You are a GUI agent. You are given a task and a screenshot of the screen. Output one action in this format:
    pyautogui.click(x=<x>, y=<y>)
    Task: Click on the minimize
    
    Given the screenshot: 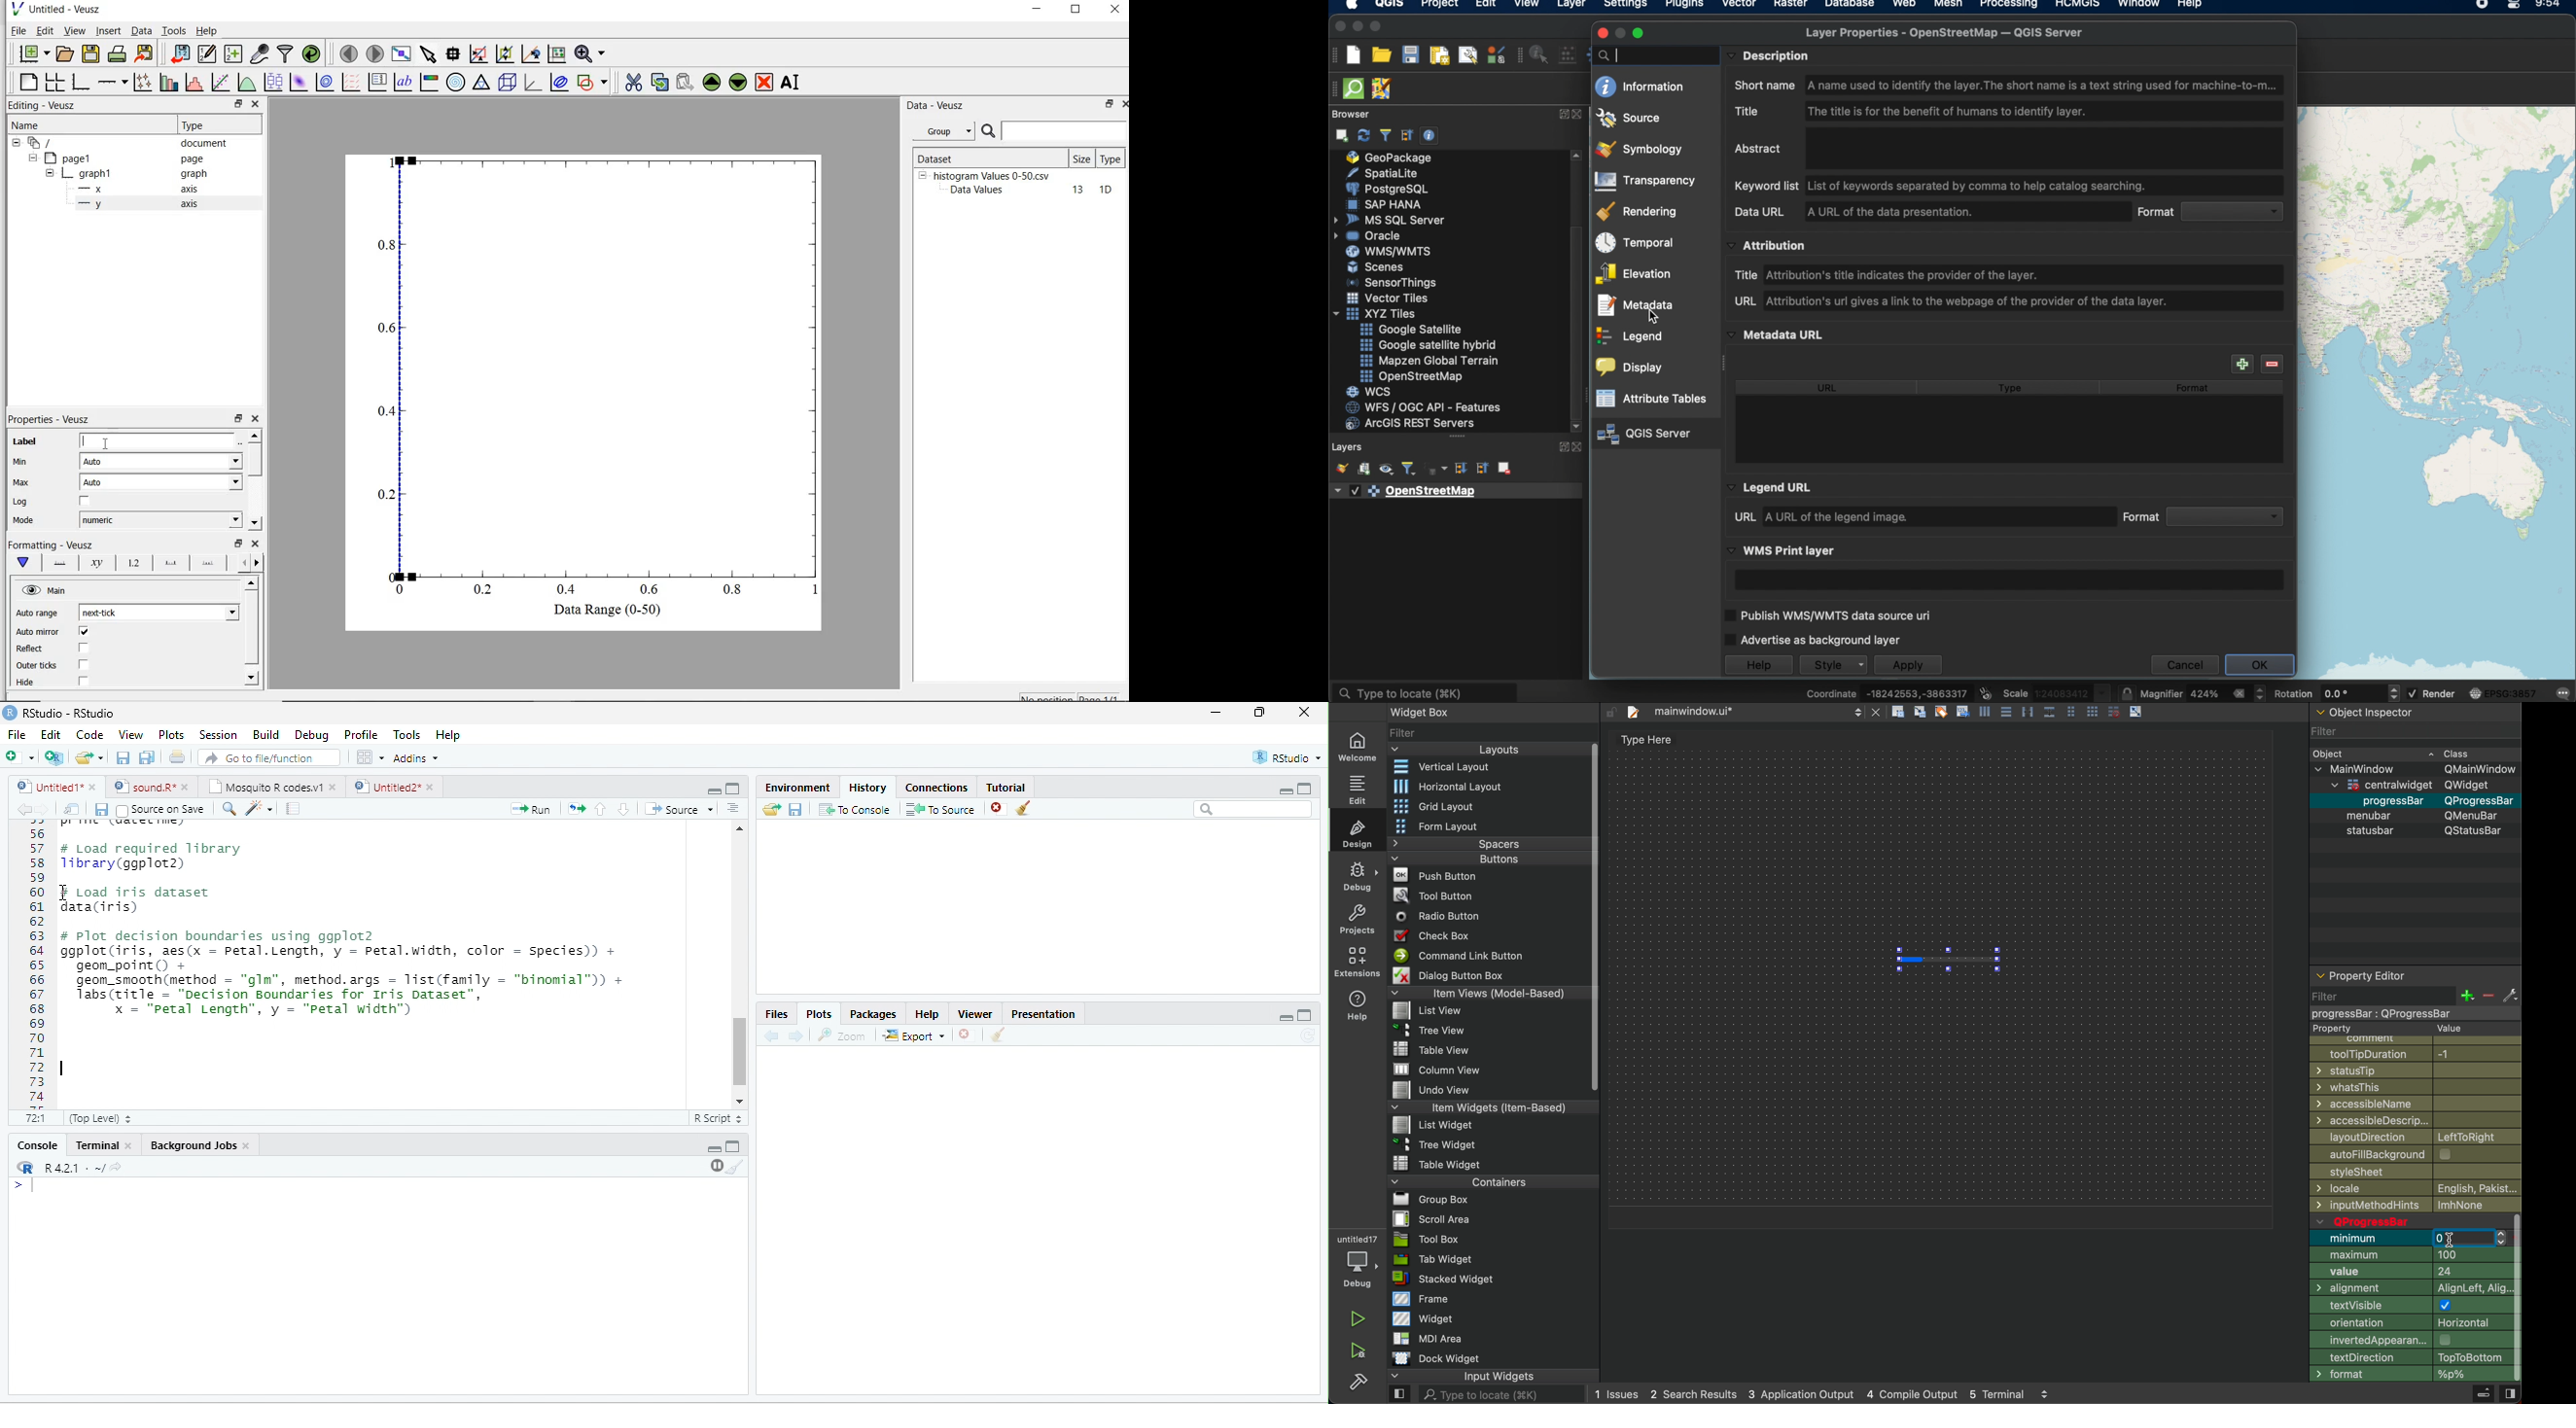 What is the action you would take?
    pyautogui.click(x=714, y=791)
    